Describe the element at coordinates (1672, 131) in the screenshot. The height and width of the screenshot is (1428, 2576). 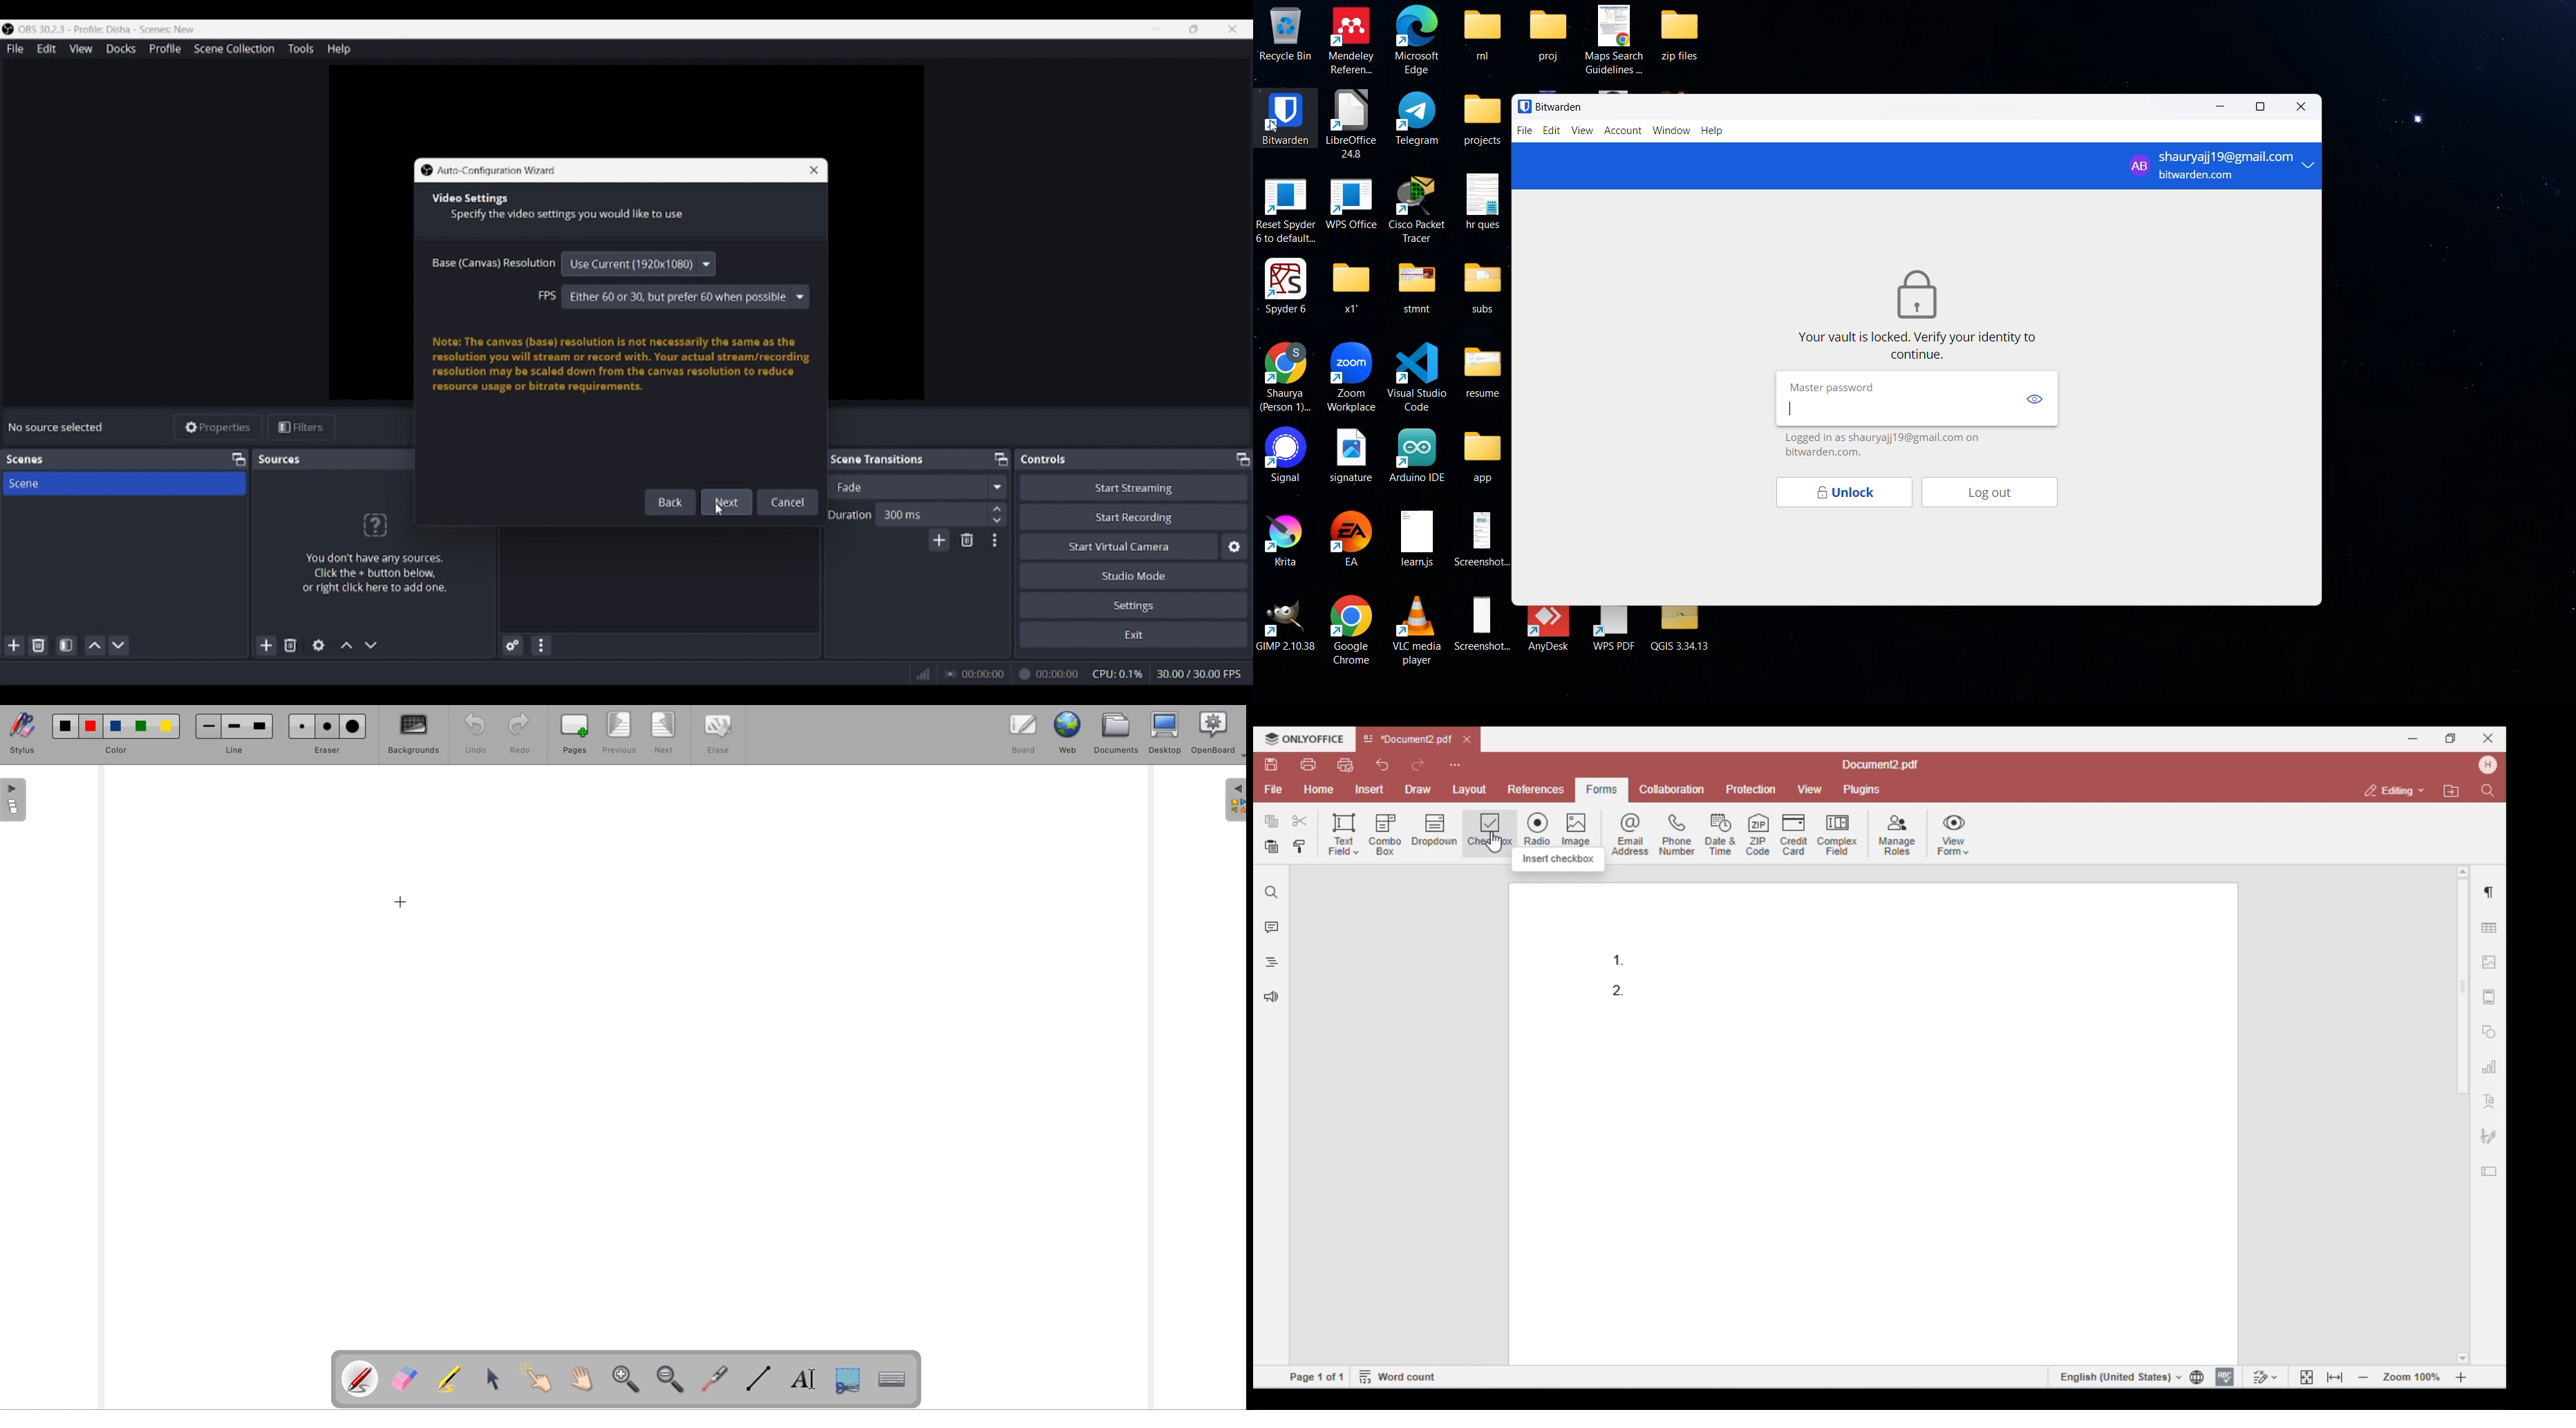
I see `window` at that location.